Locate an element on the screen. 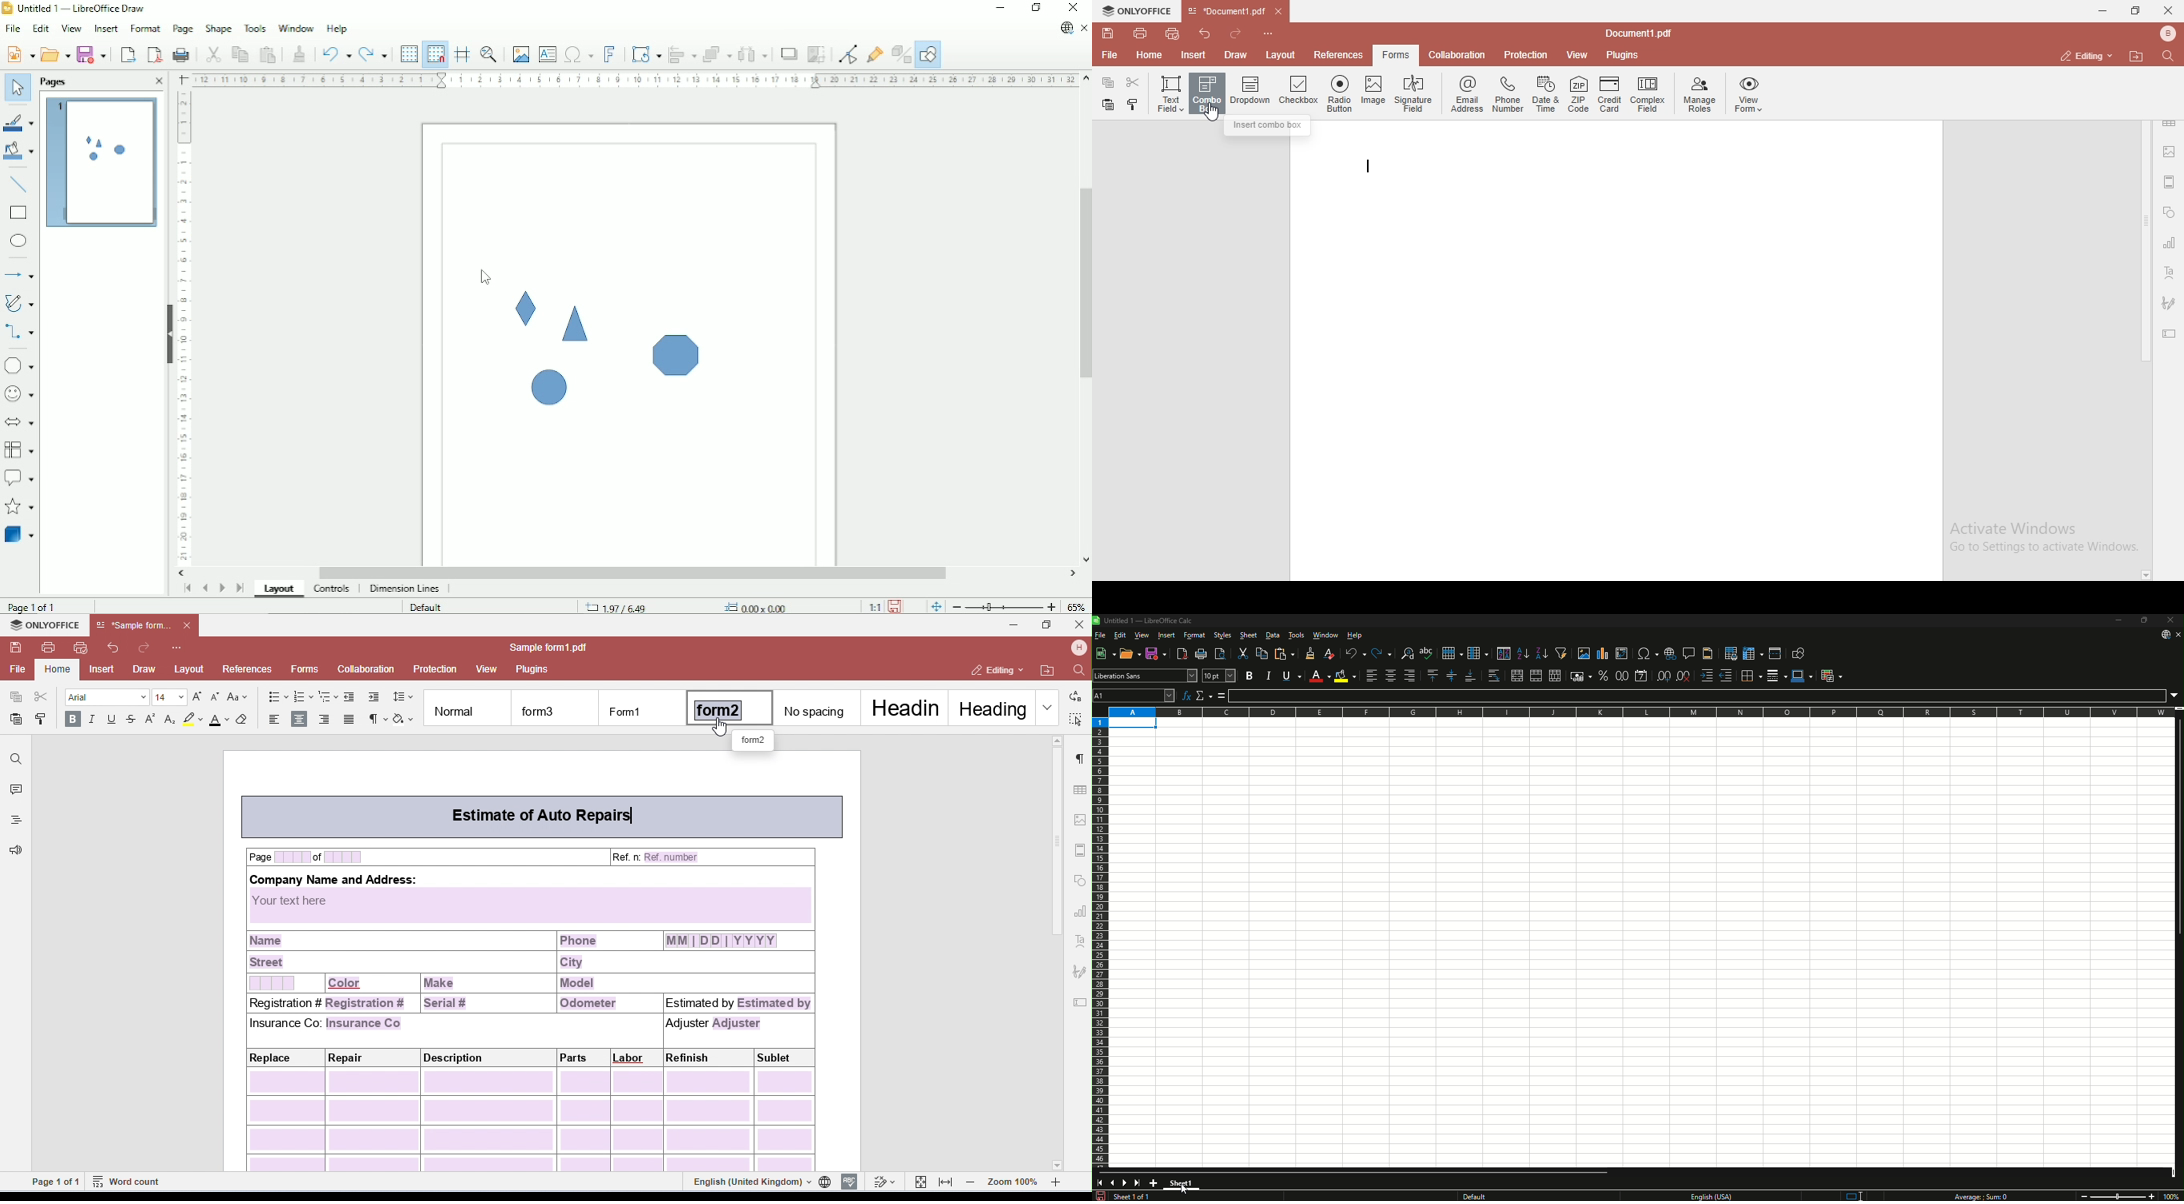 Image resolution: width=2184 pixels, height=1204 pixels. Insert text box is located at coordinates (547, 54).